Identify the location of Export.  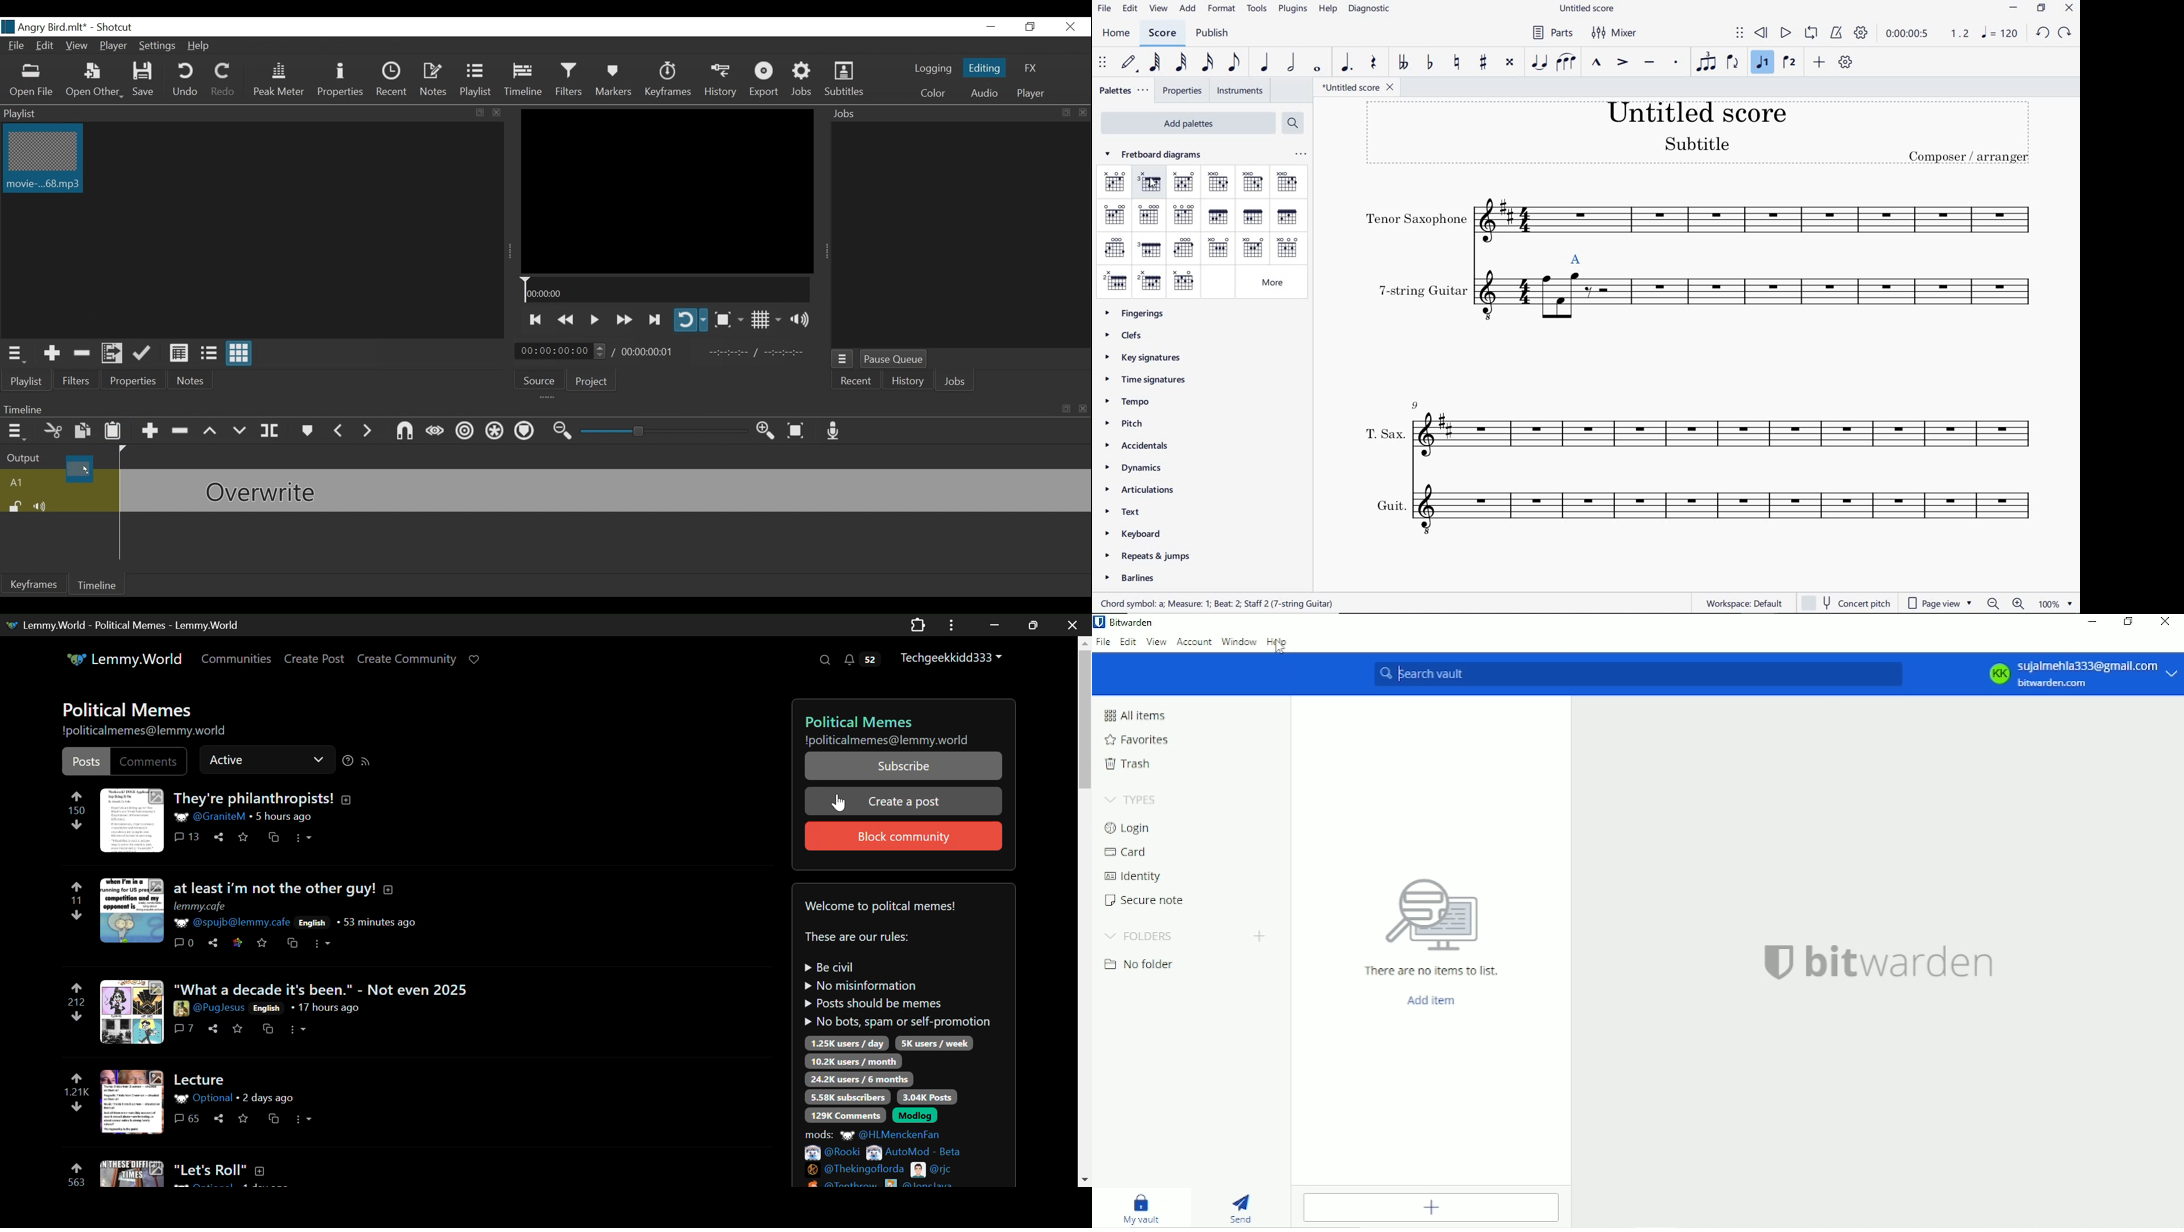
(766, 81).